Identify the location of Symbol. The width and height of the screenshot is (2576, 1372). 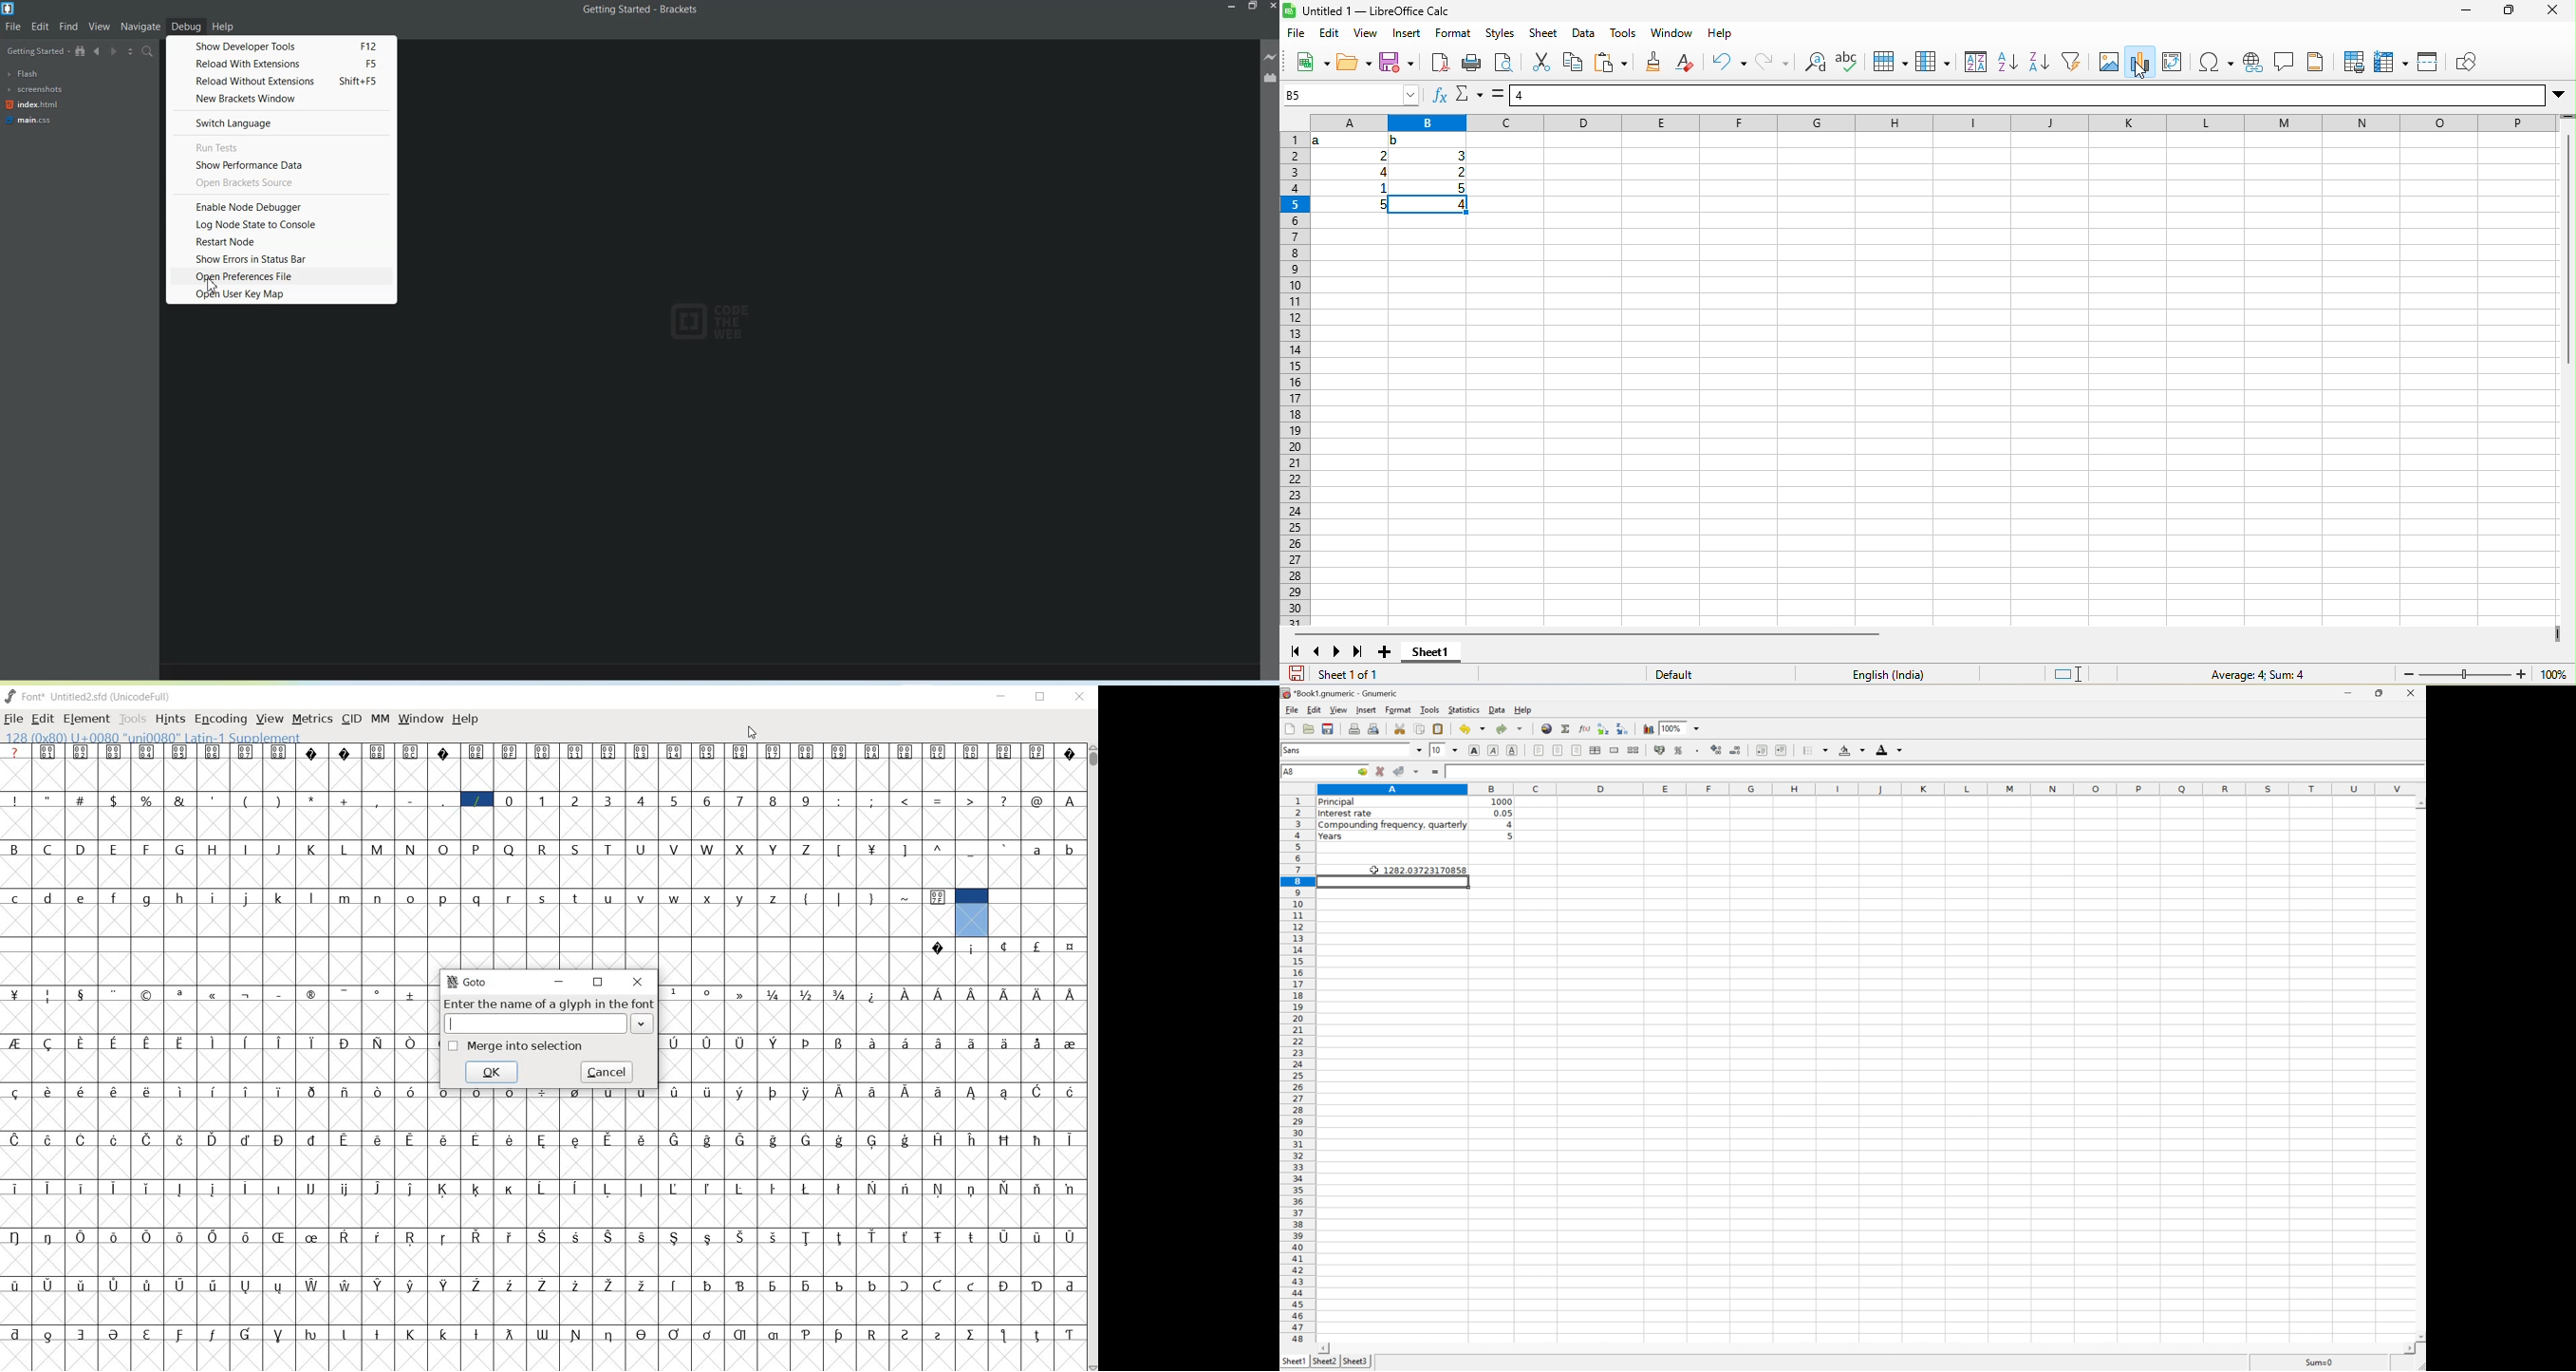
(773, 1189).